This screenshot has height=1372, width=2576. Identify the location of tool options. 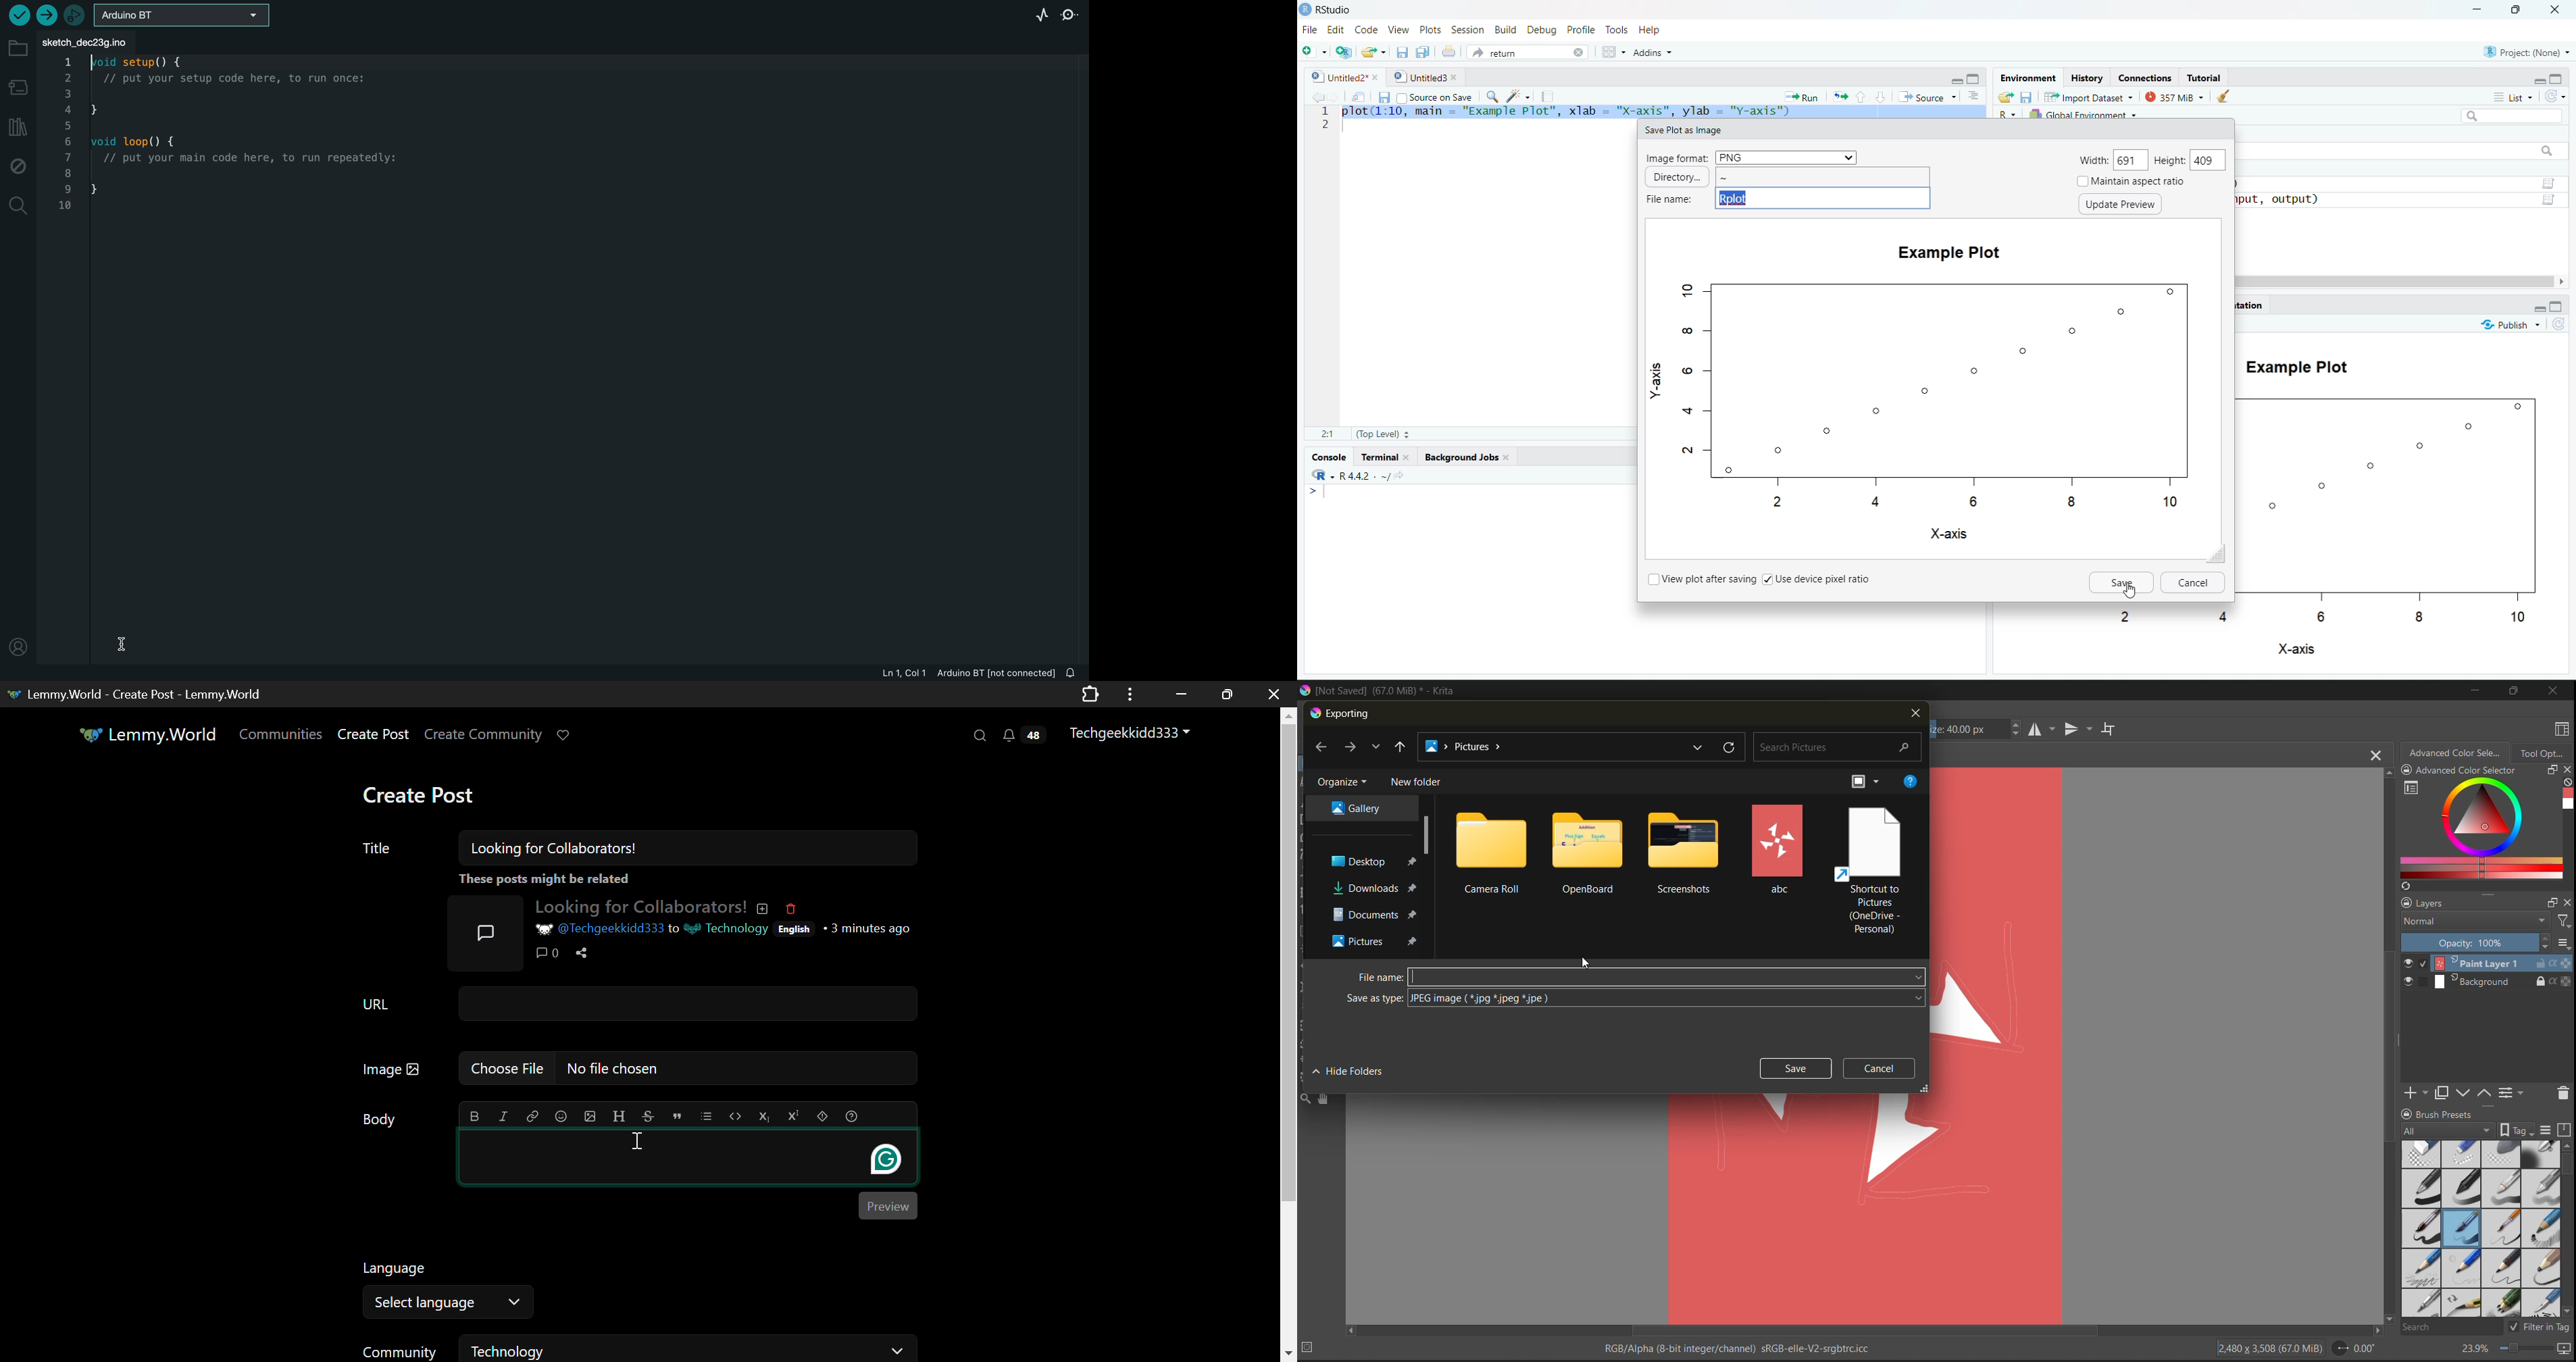
(2543, 755).